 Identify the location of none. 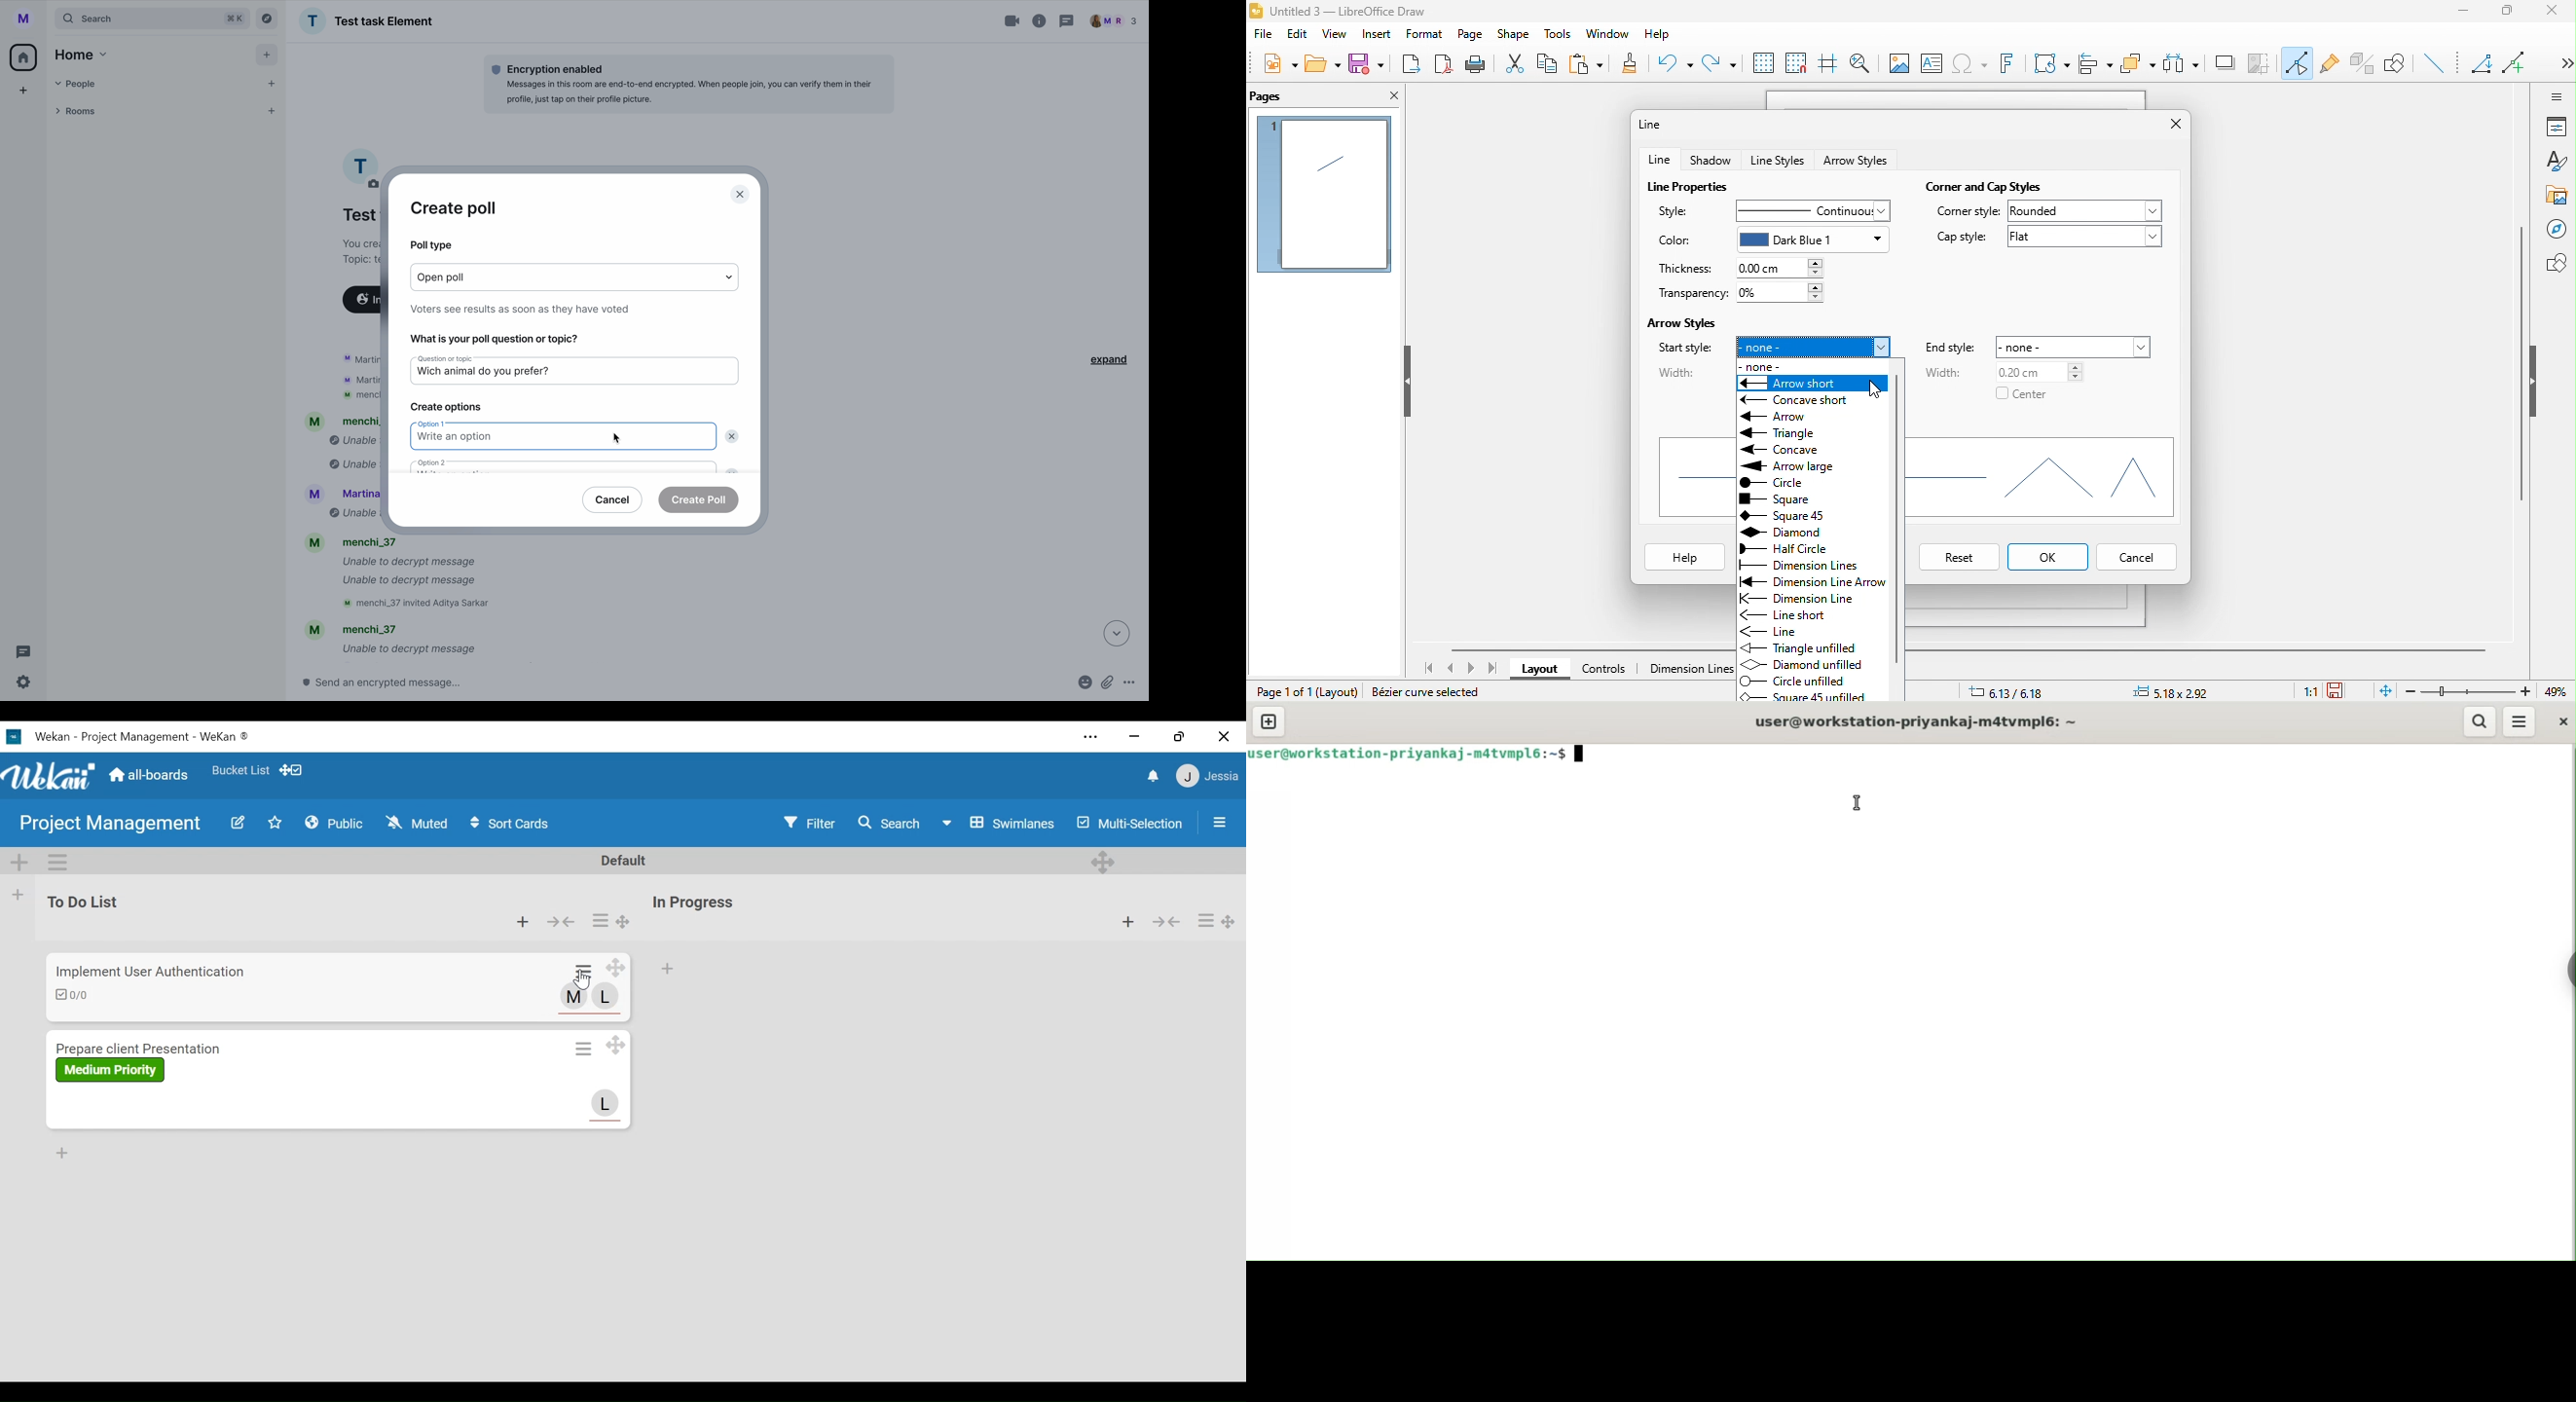
(1815, 342).